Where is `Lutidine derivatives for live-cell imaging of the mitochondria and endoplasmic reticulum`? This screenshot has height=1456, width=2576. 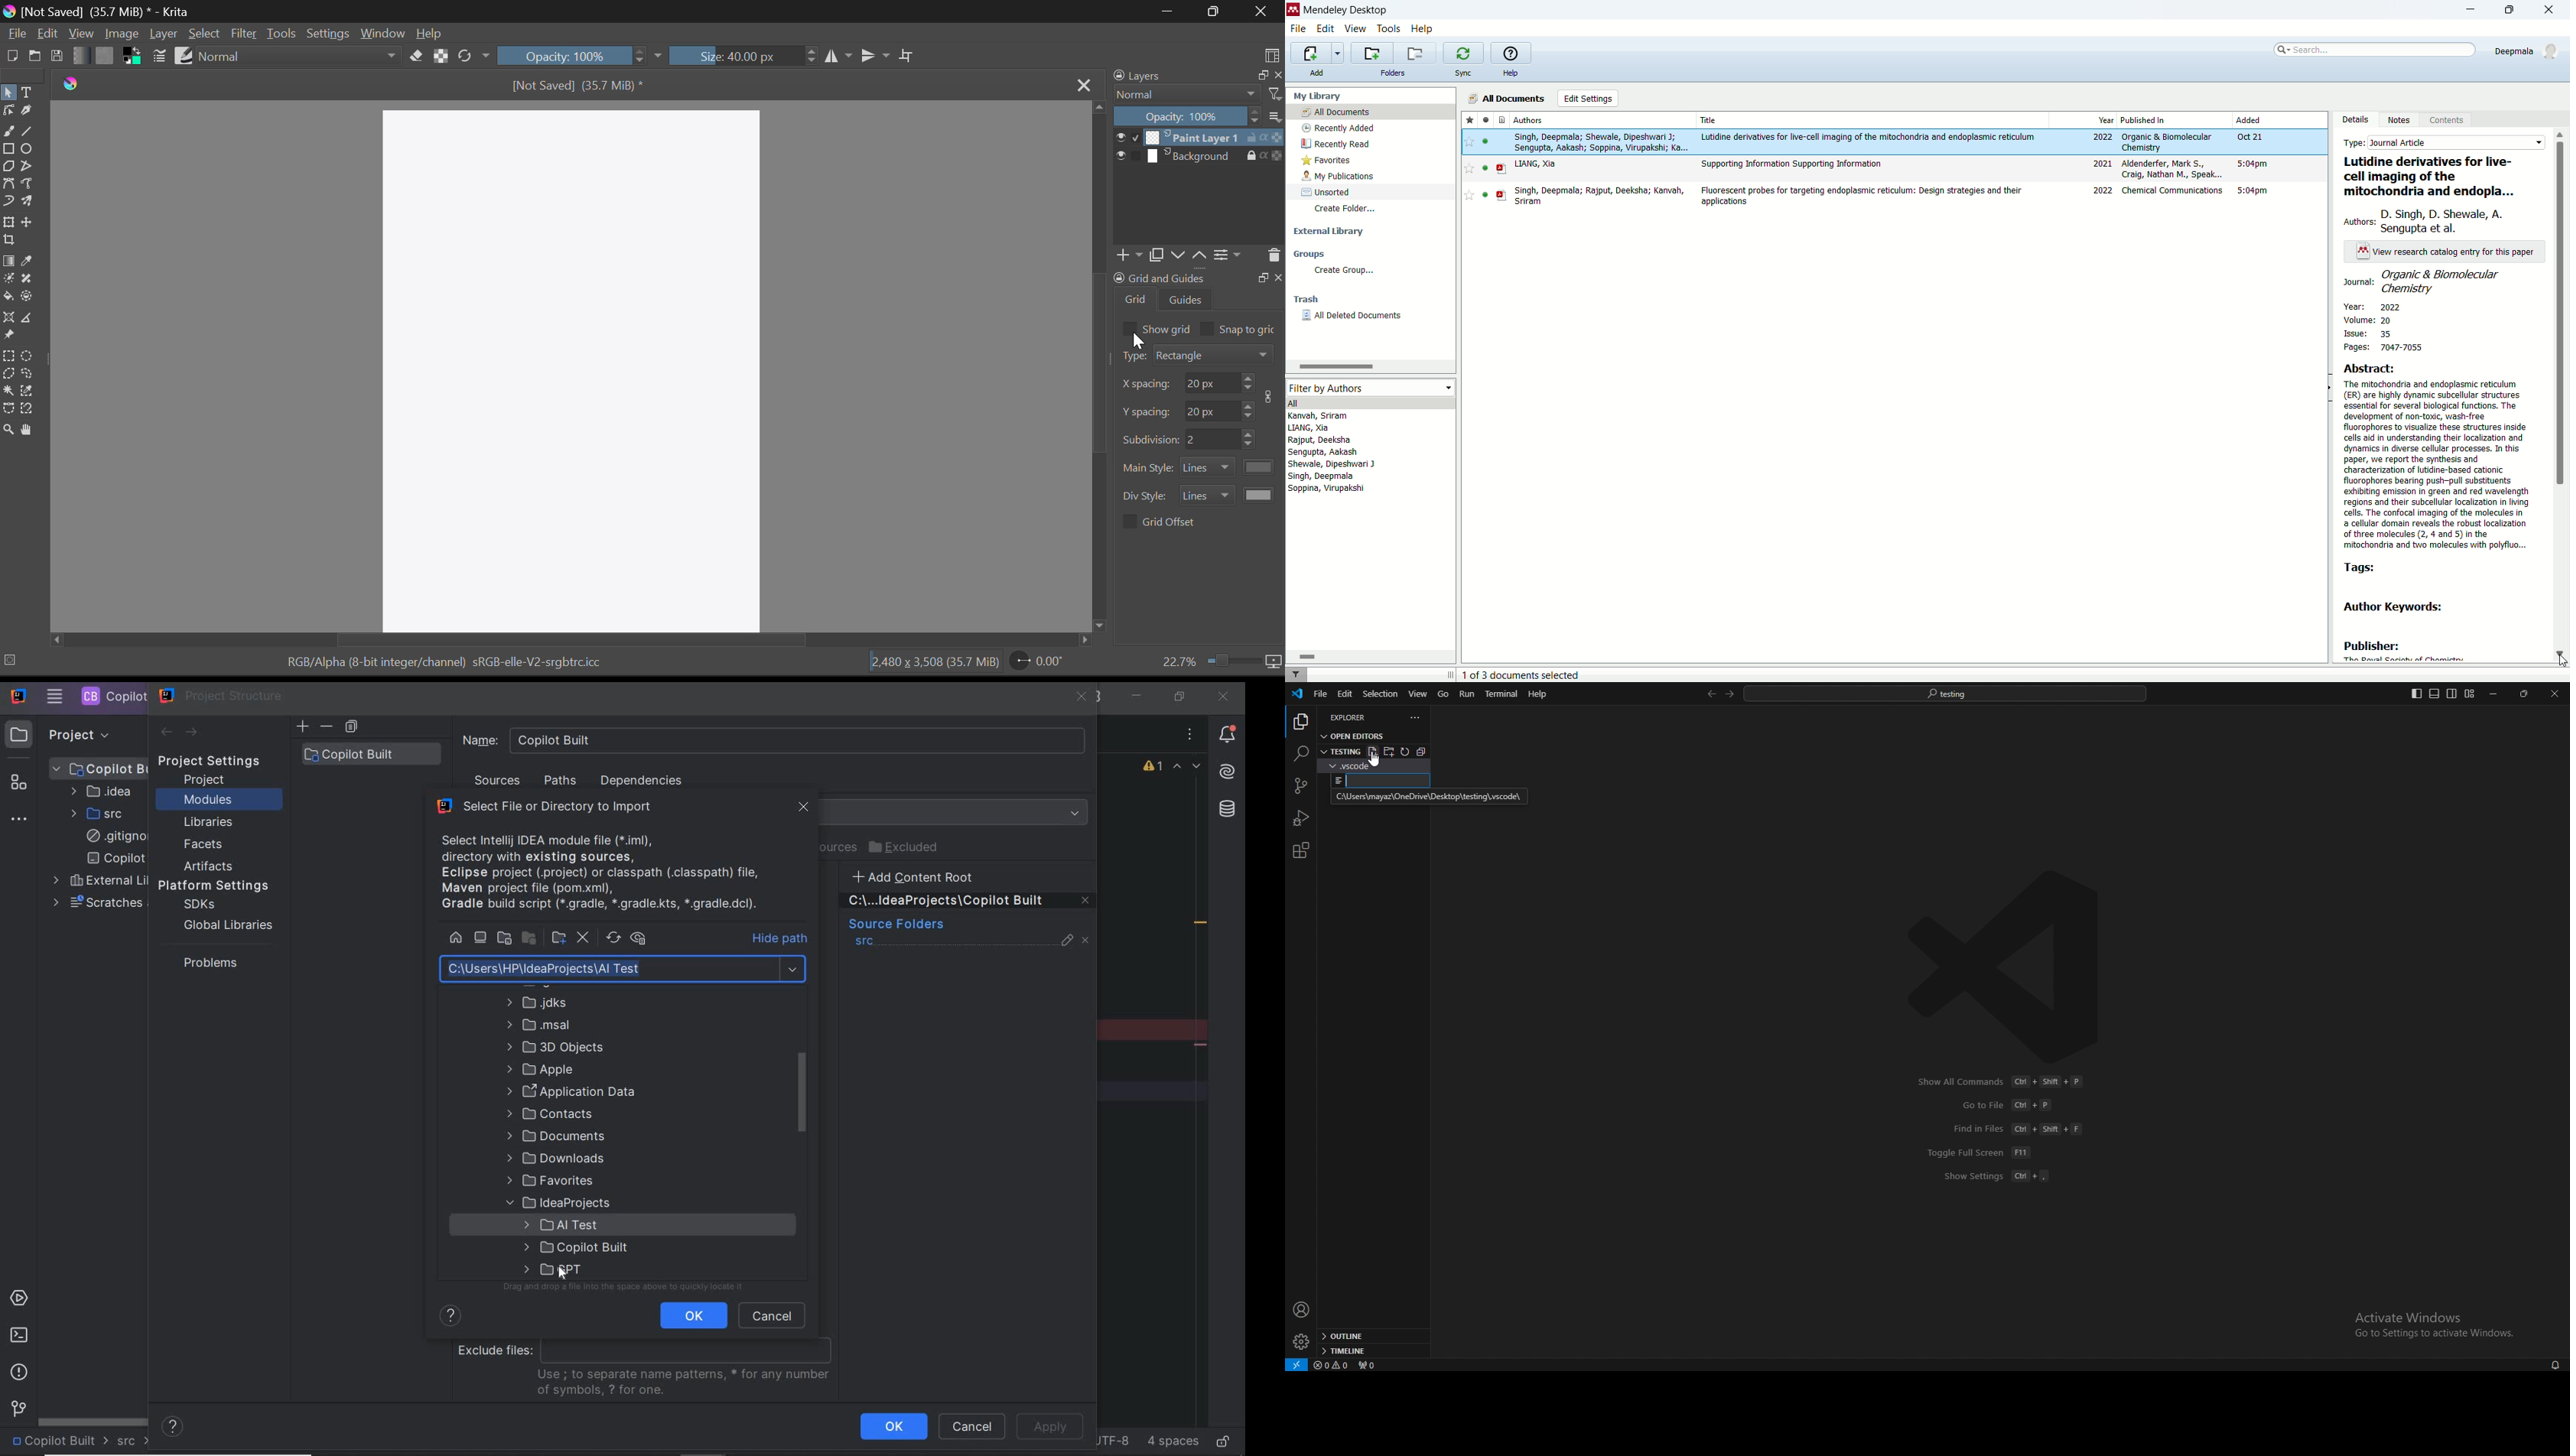
Lutidine derivatives for live-cell imaging of the mitochondria and endoplasmic reticulum is located at coordinates (1869, 137).